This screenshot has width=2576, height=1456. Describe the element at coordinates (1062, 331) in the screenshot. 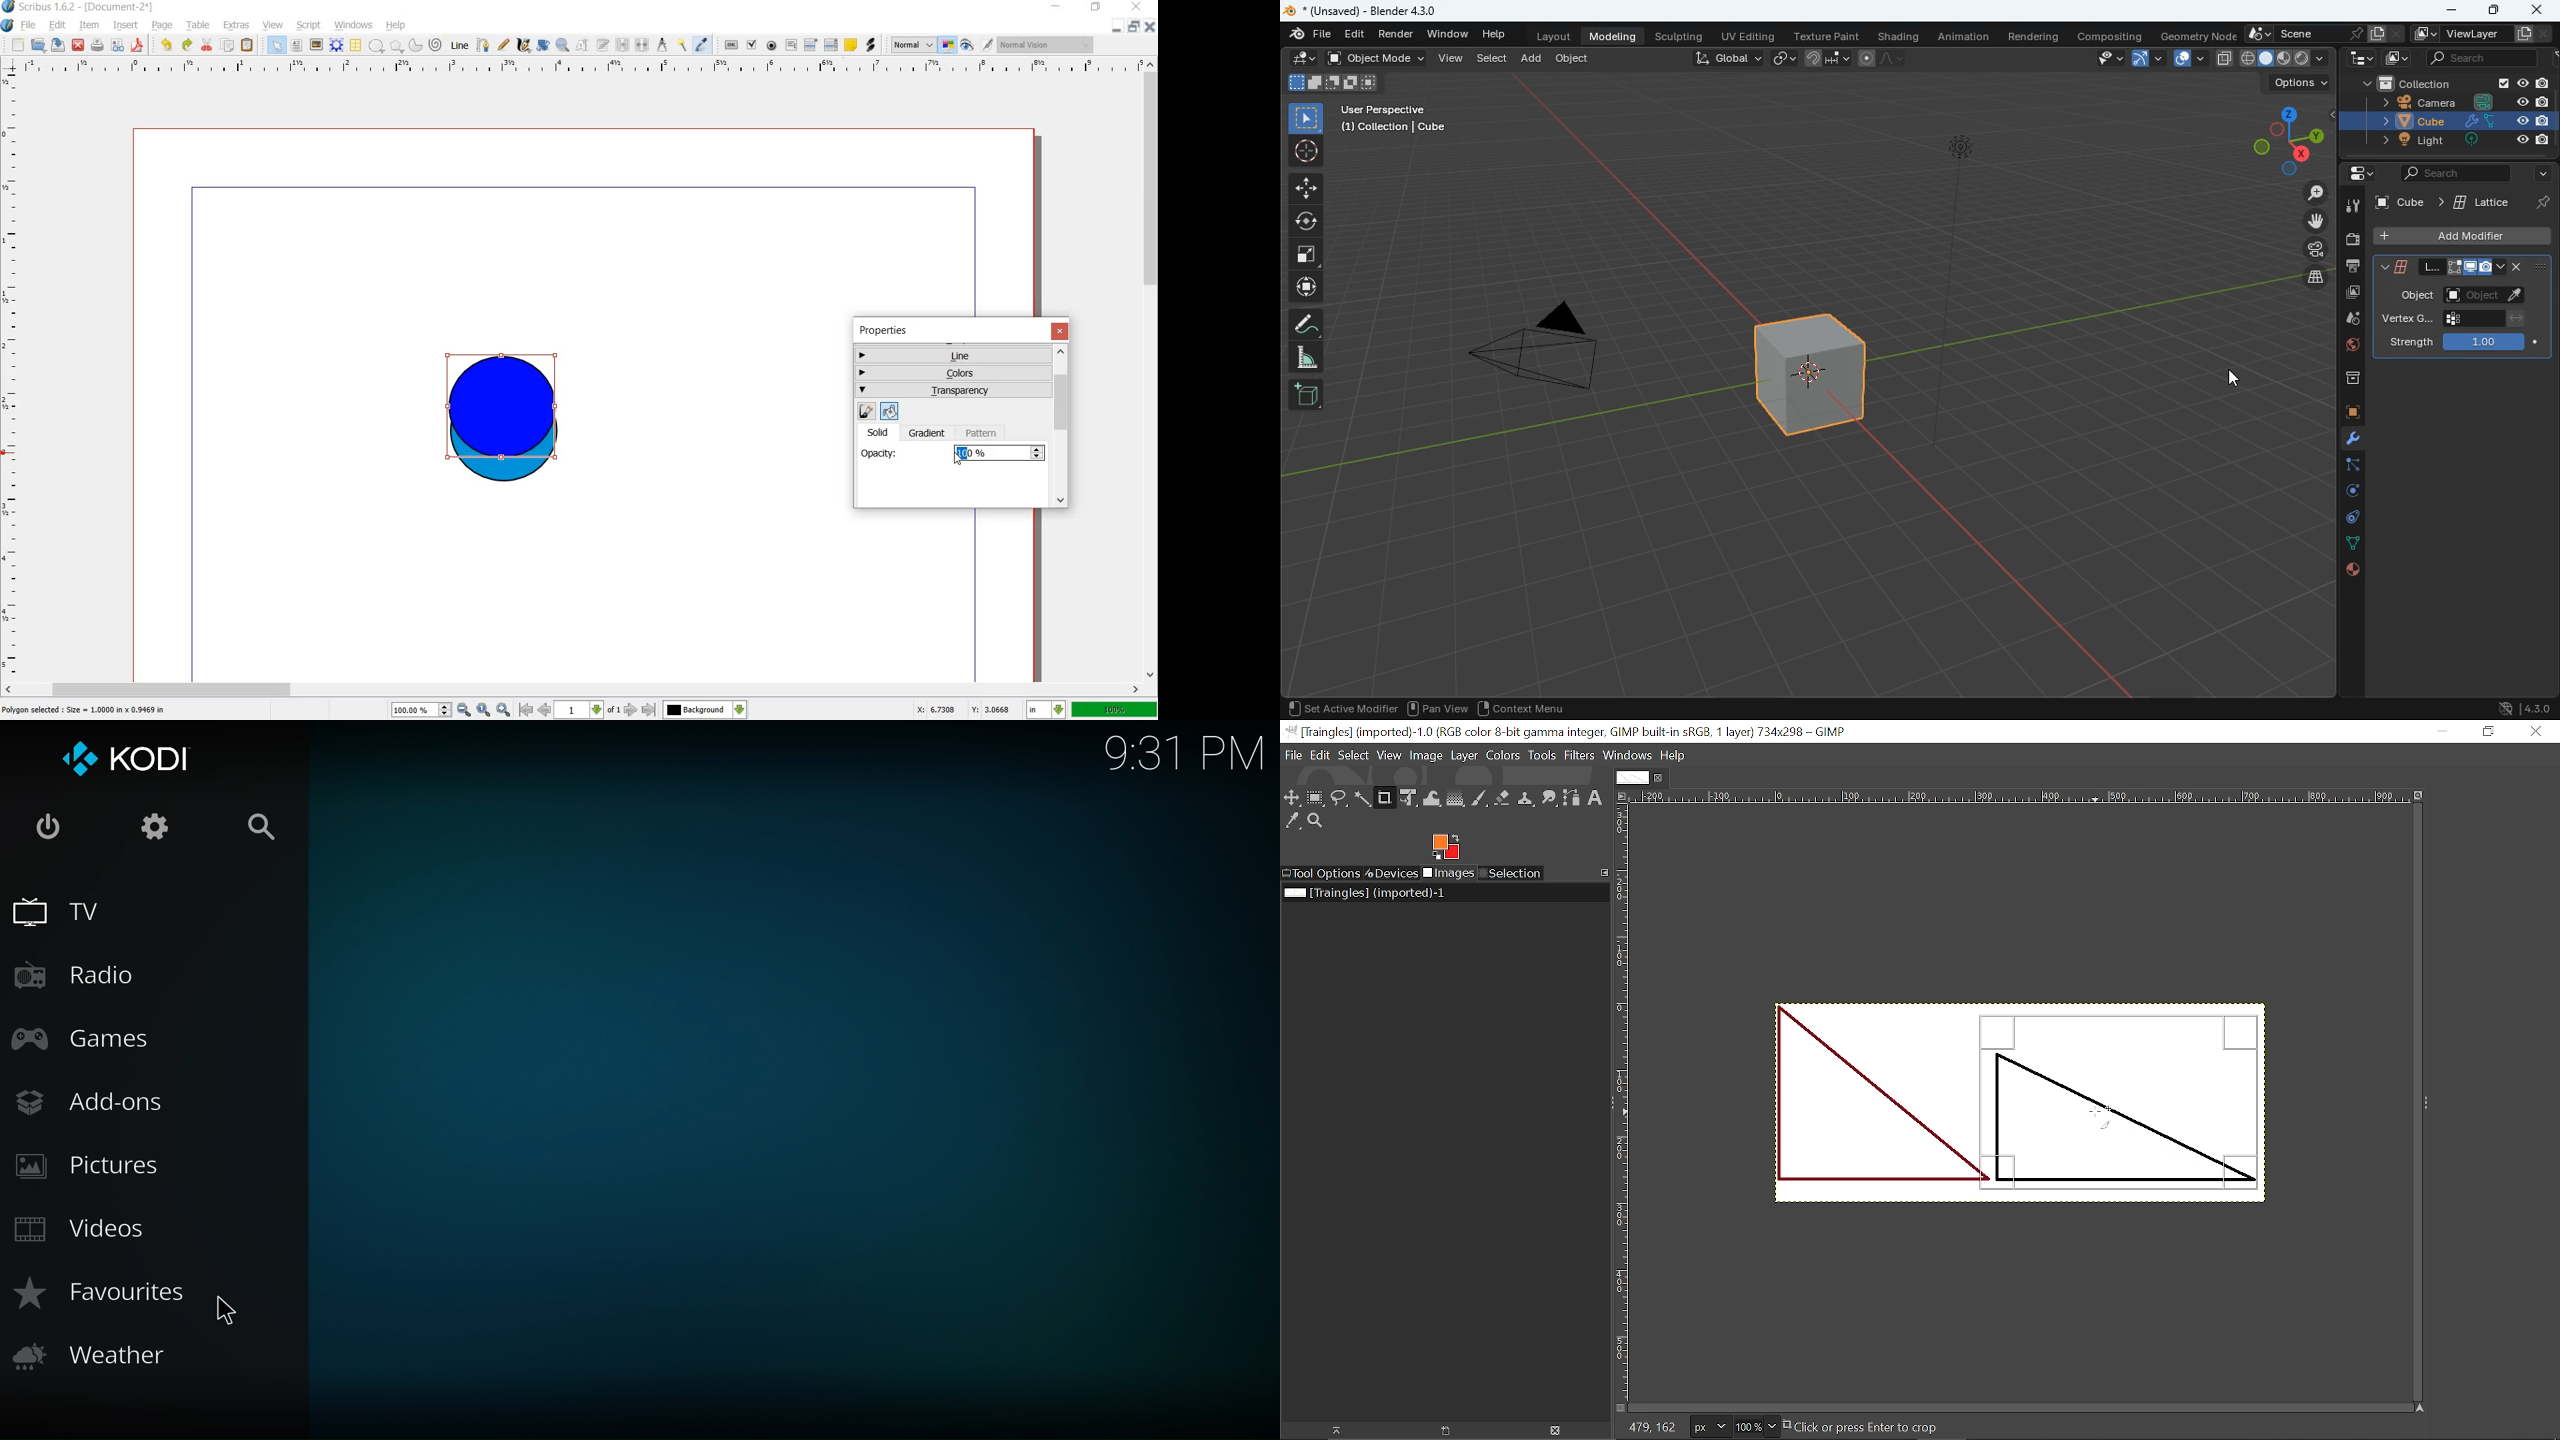

I see `close` at that location.